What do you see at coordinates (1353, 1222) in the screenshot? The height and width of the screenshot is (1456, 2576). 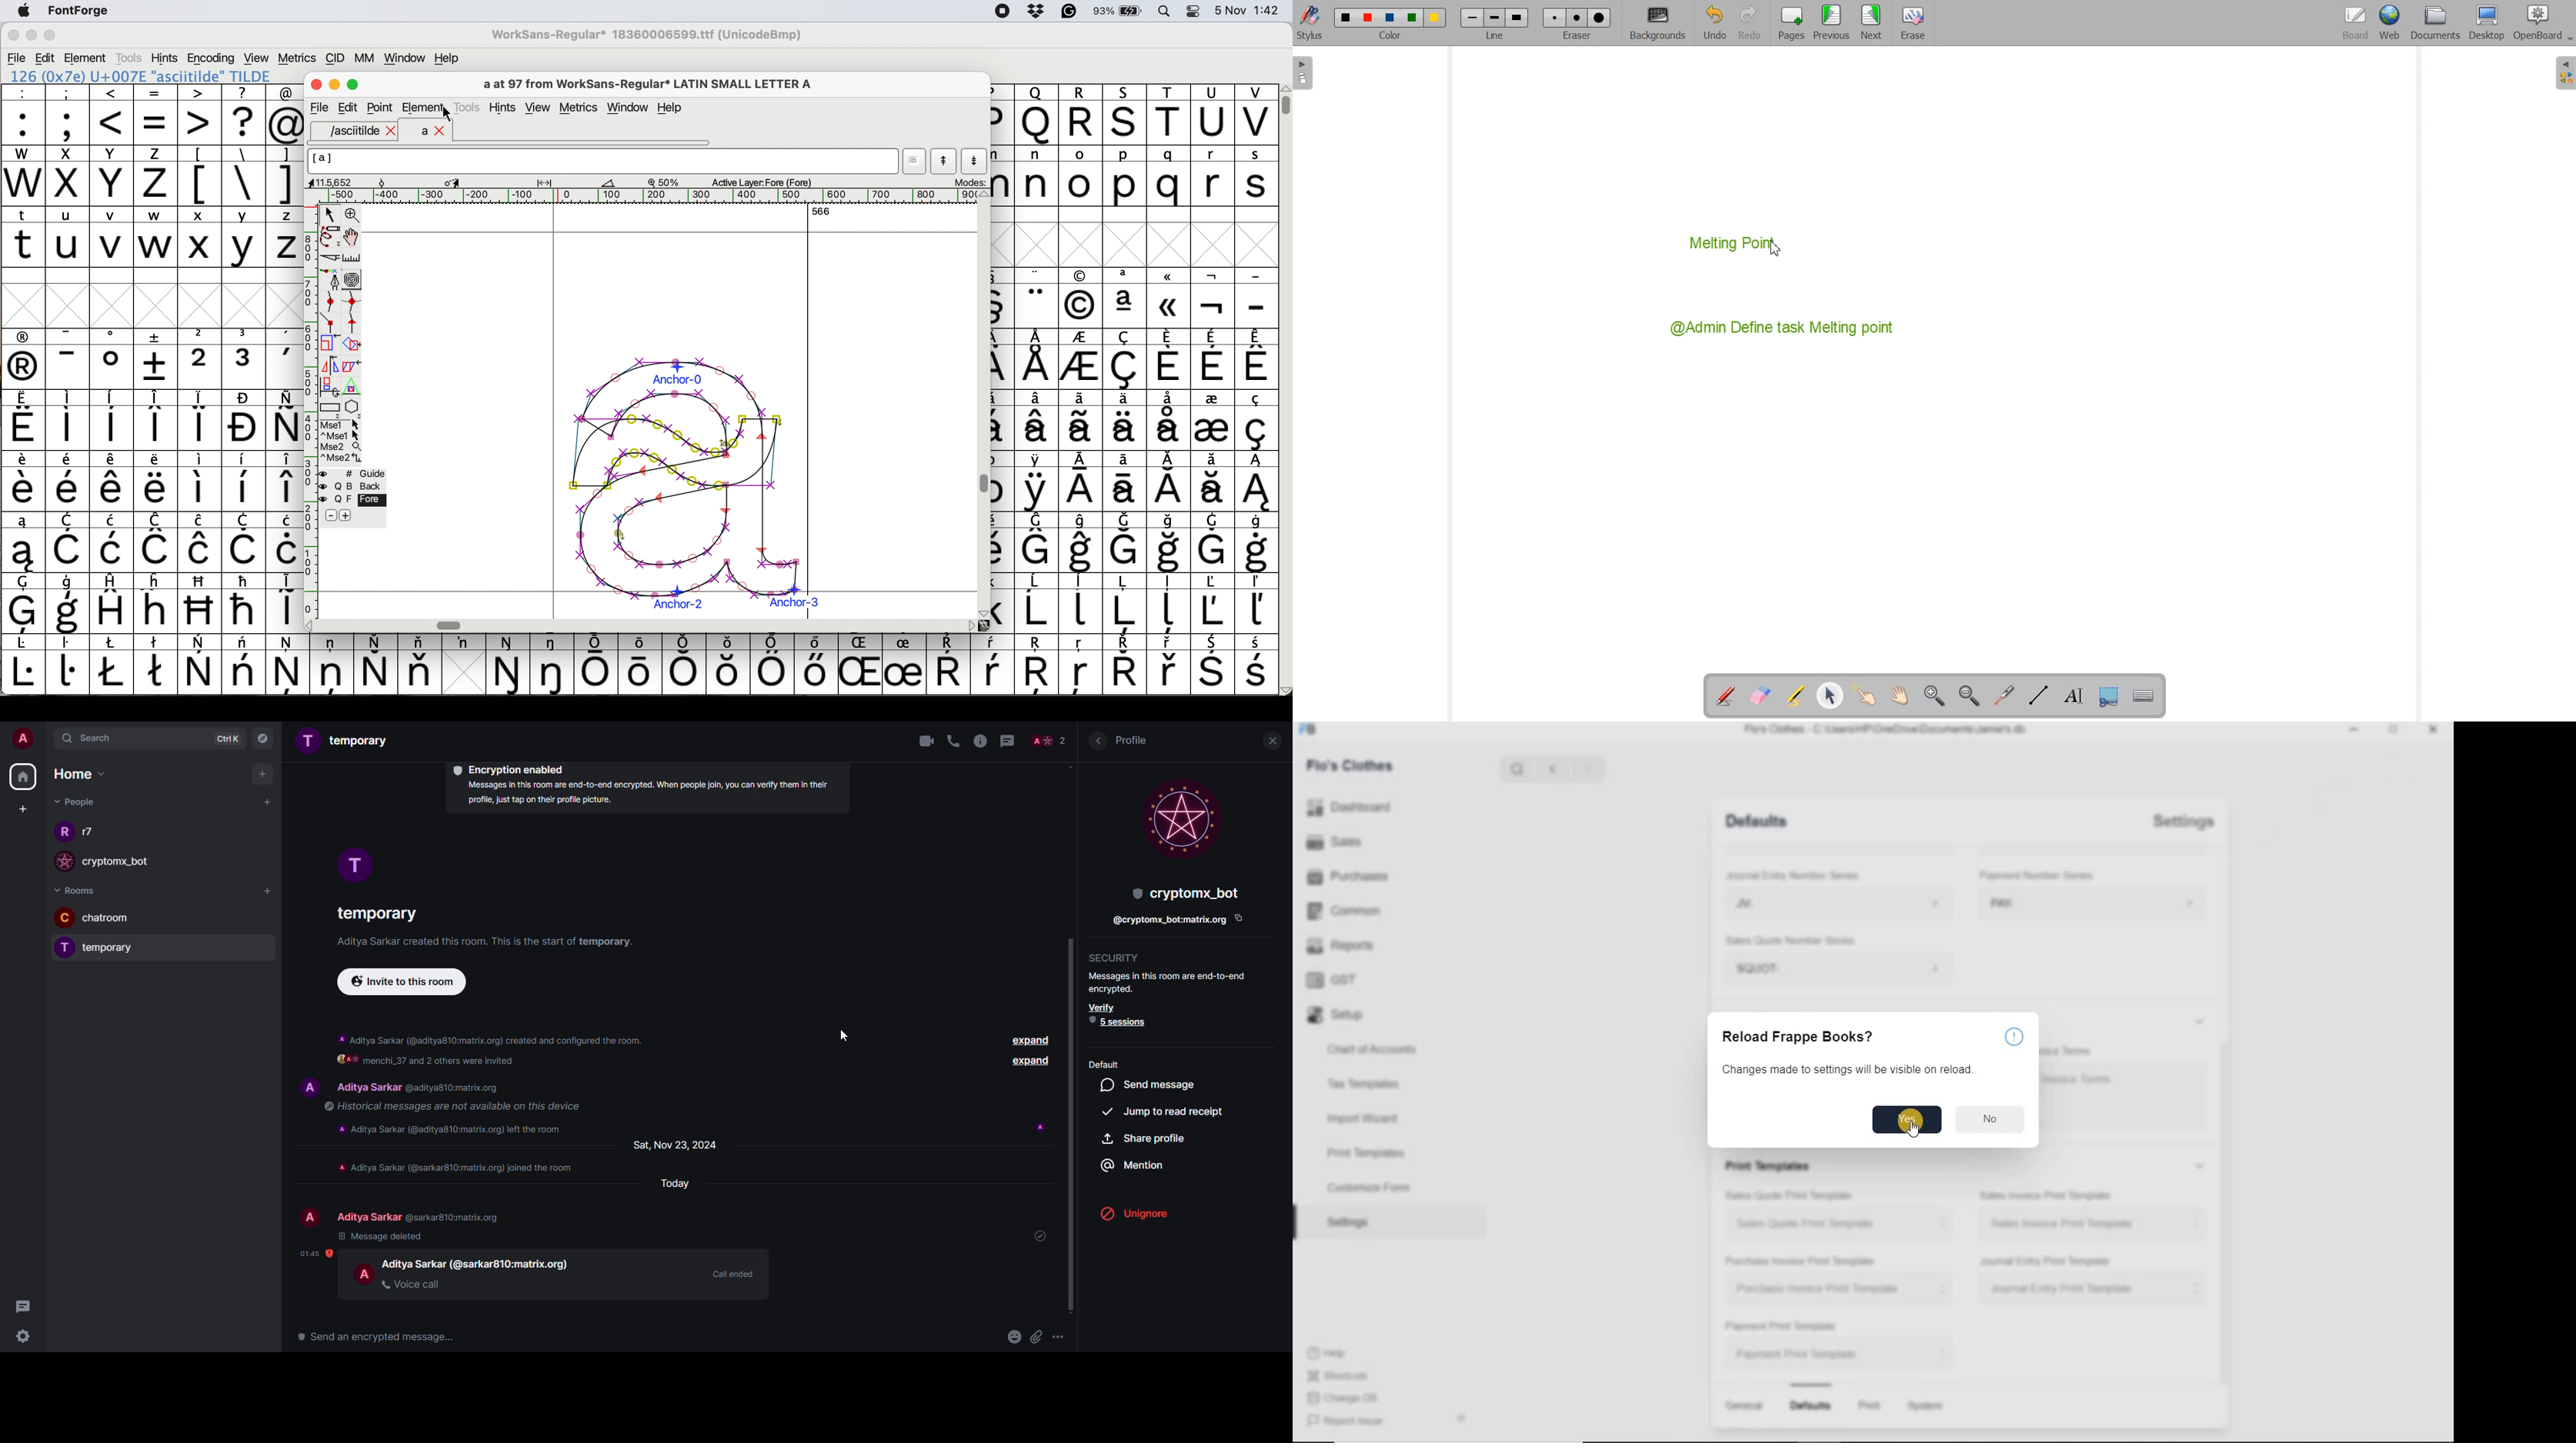 I see `Settings` at bounding box center [1353, 1222].